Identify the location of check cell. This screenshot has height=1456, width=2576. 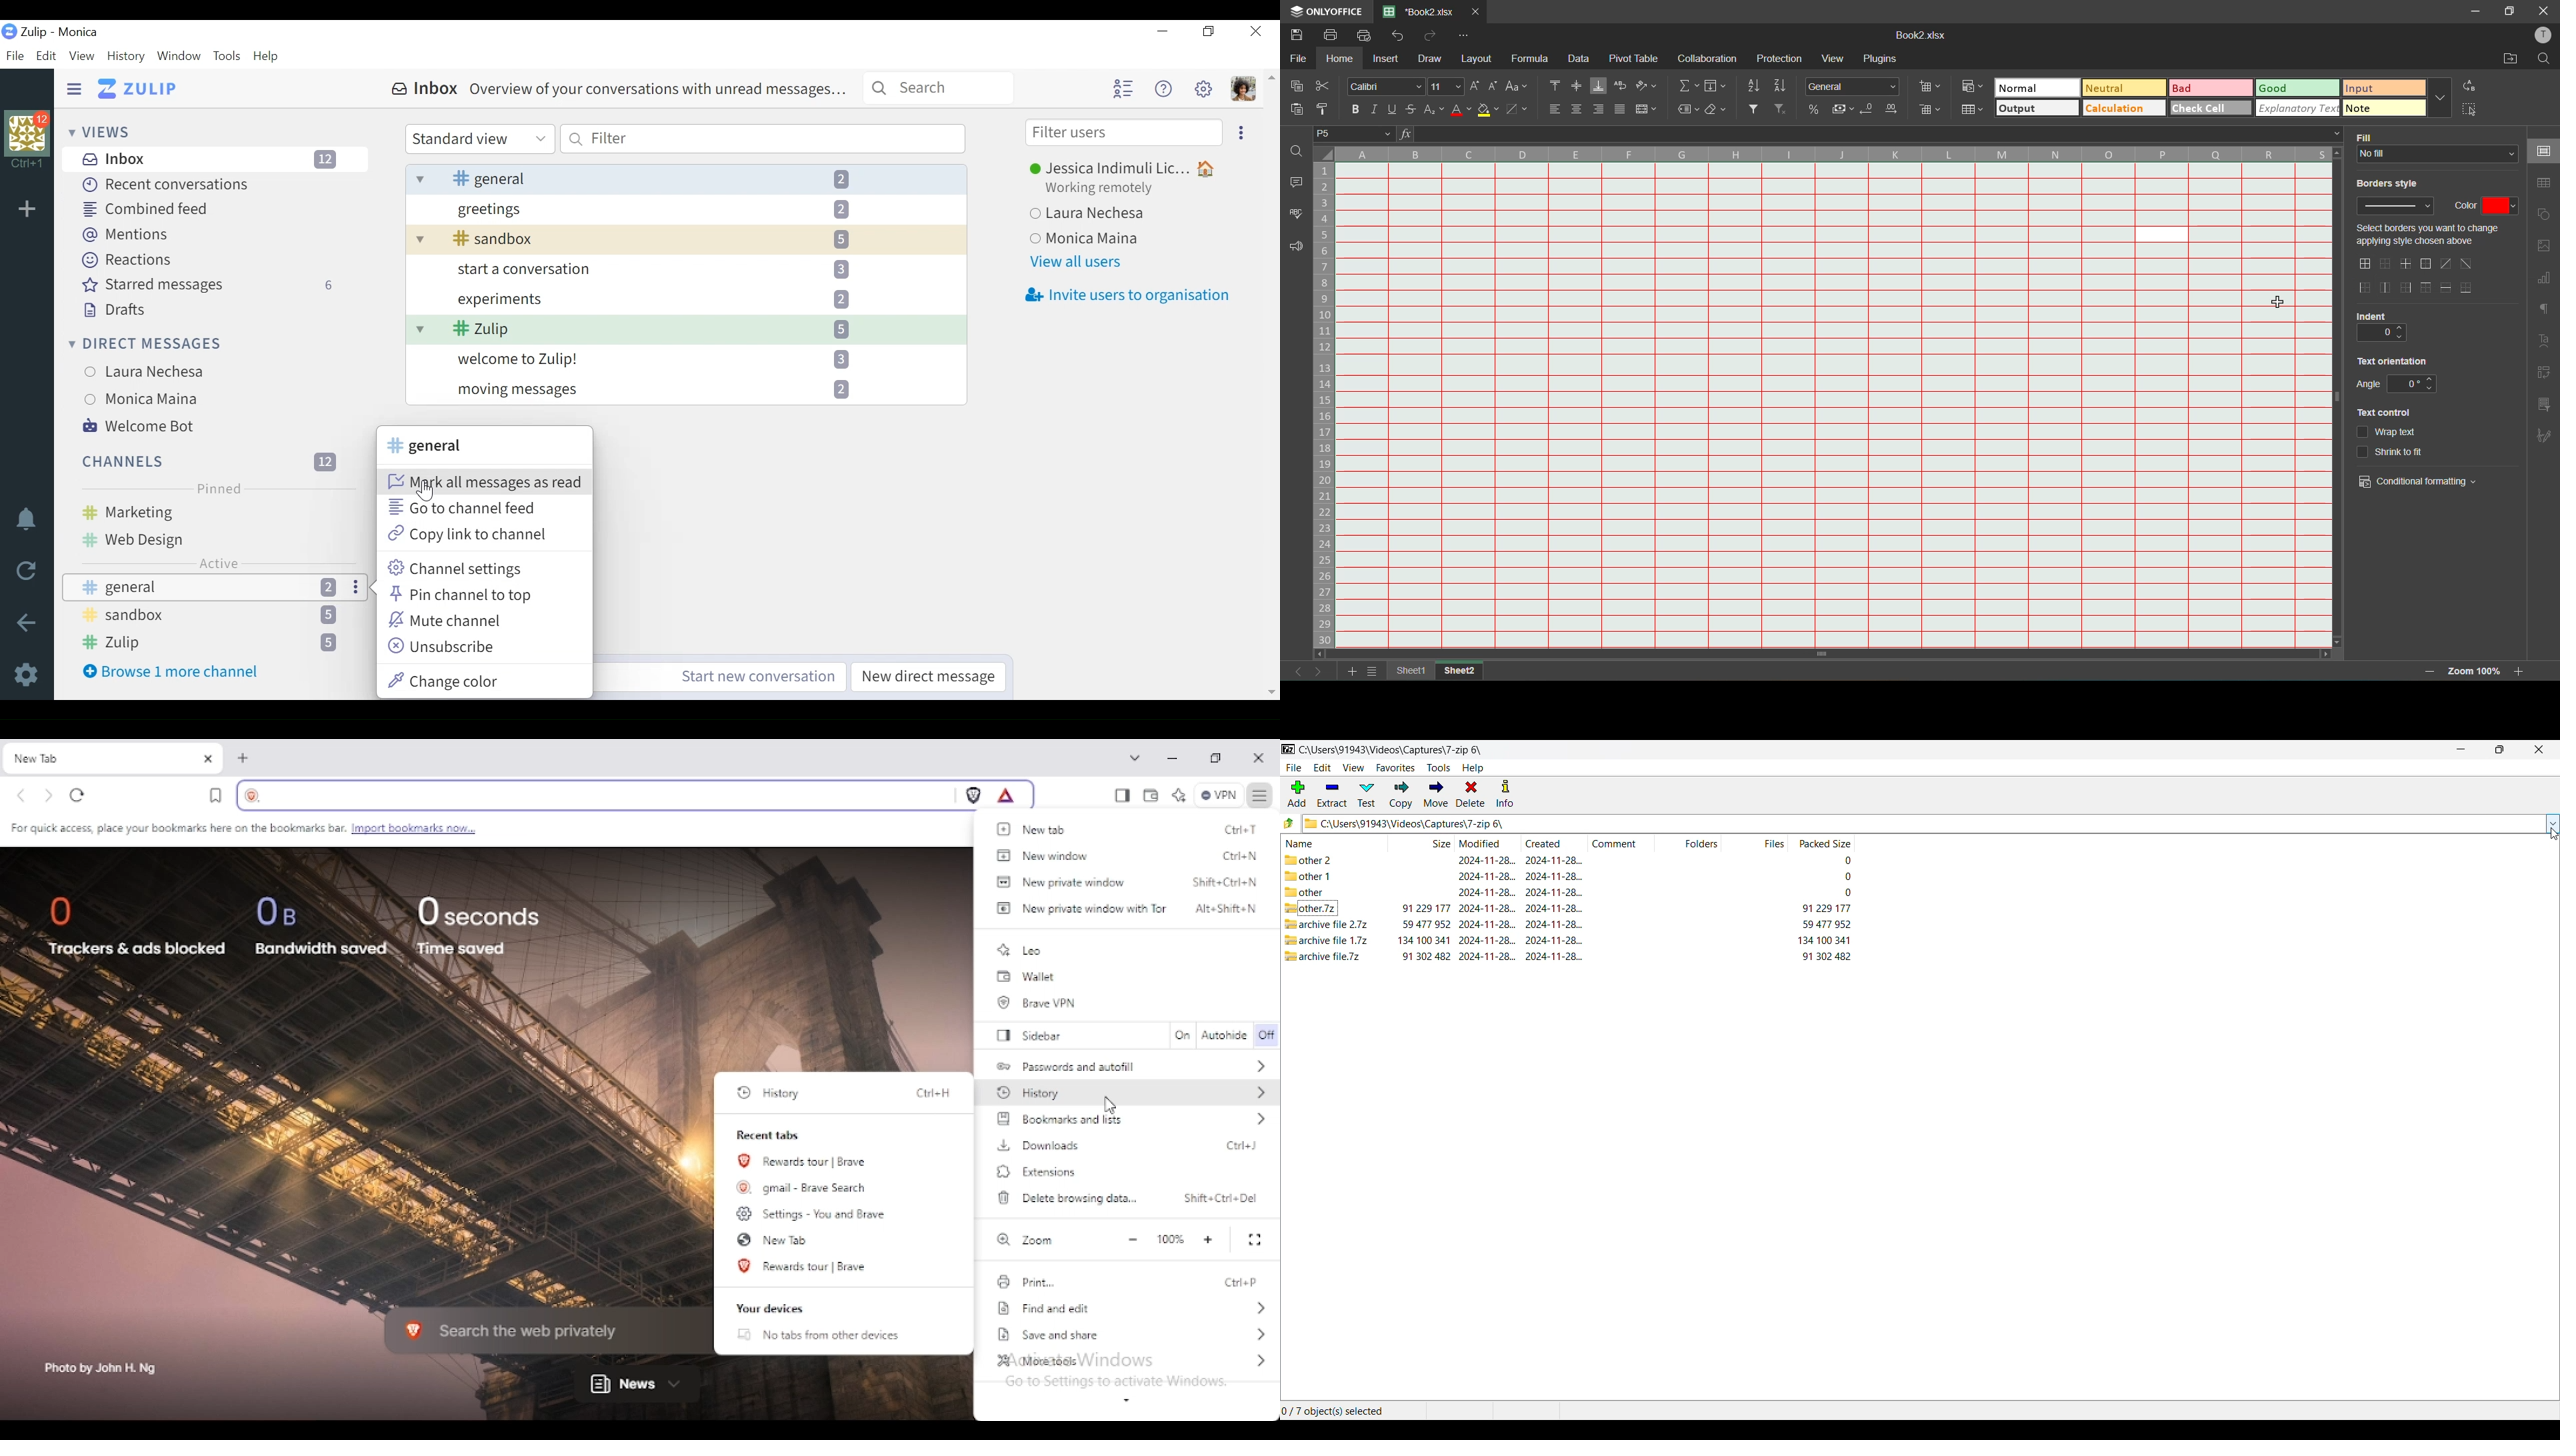
(2209, 106).